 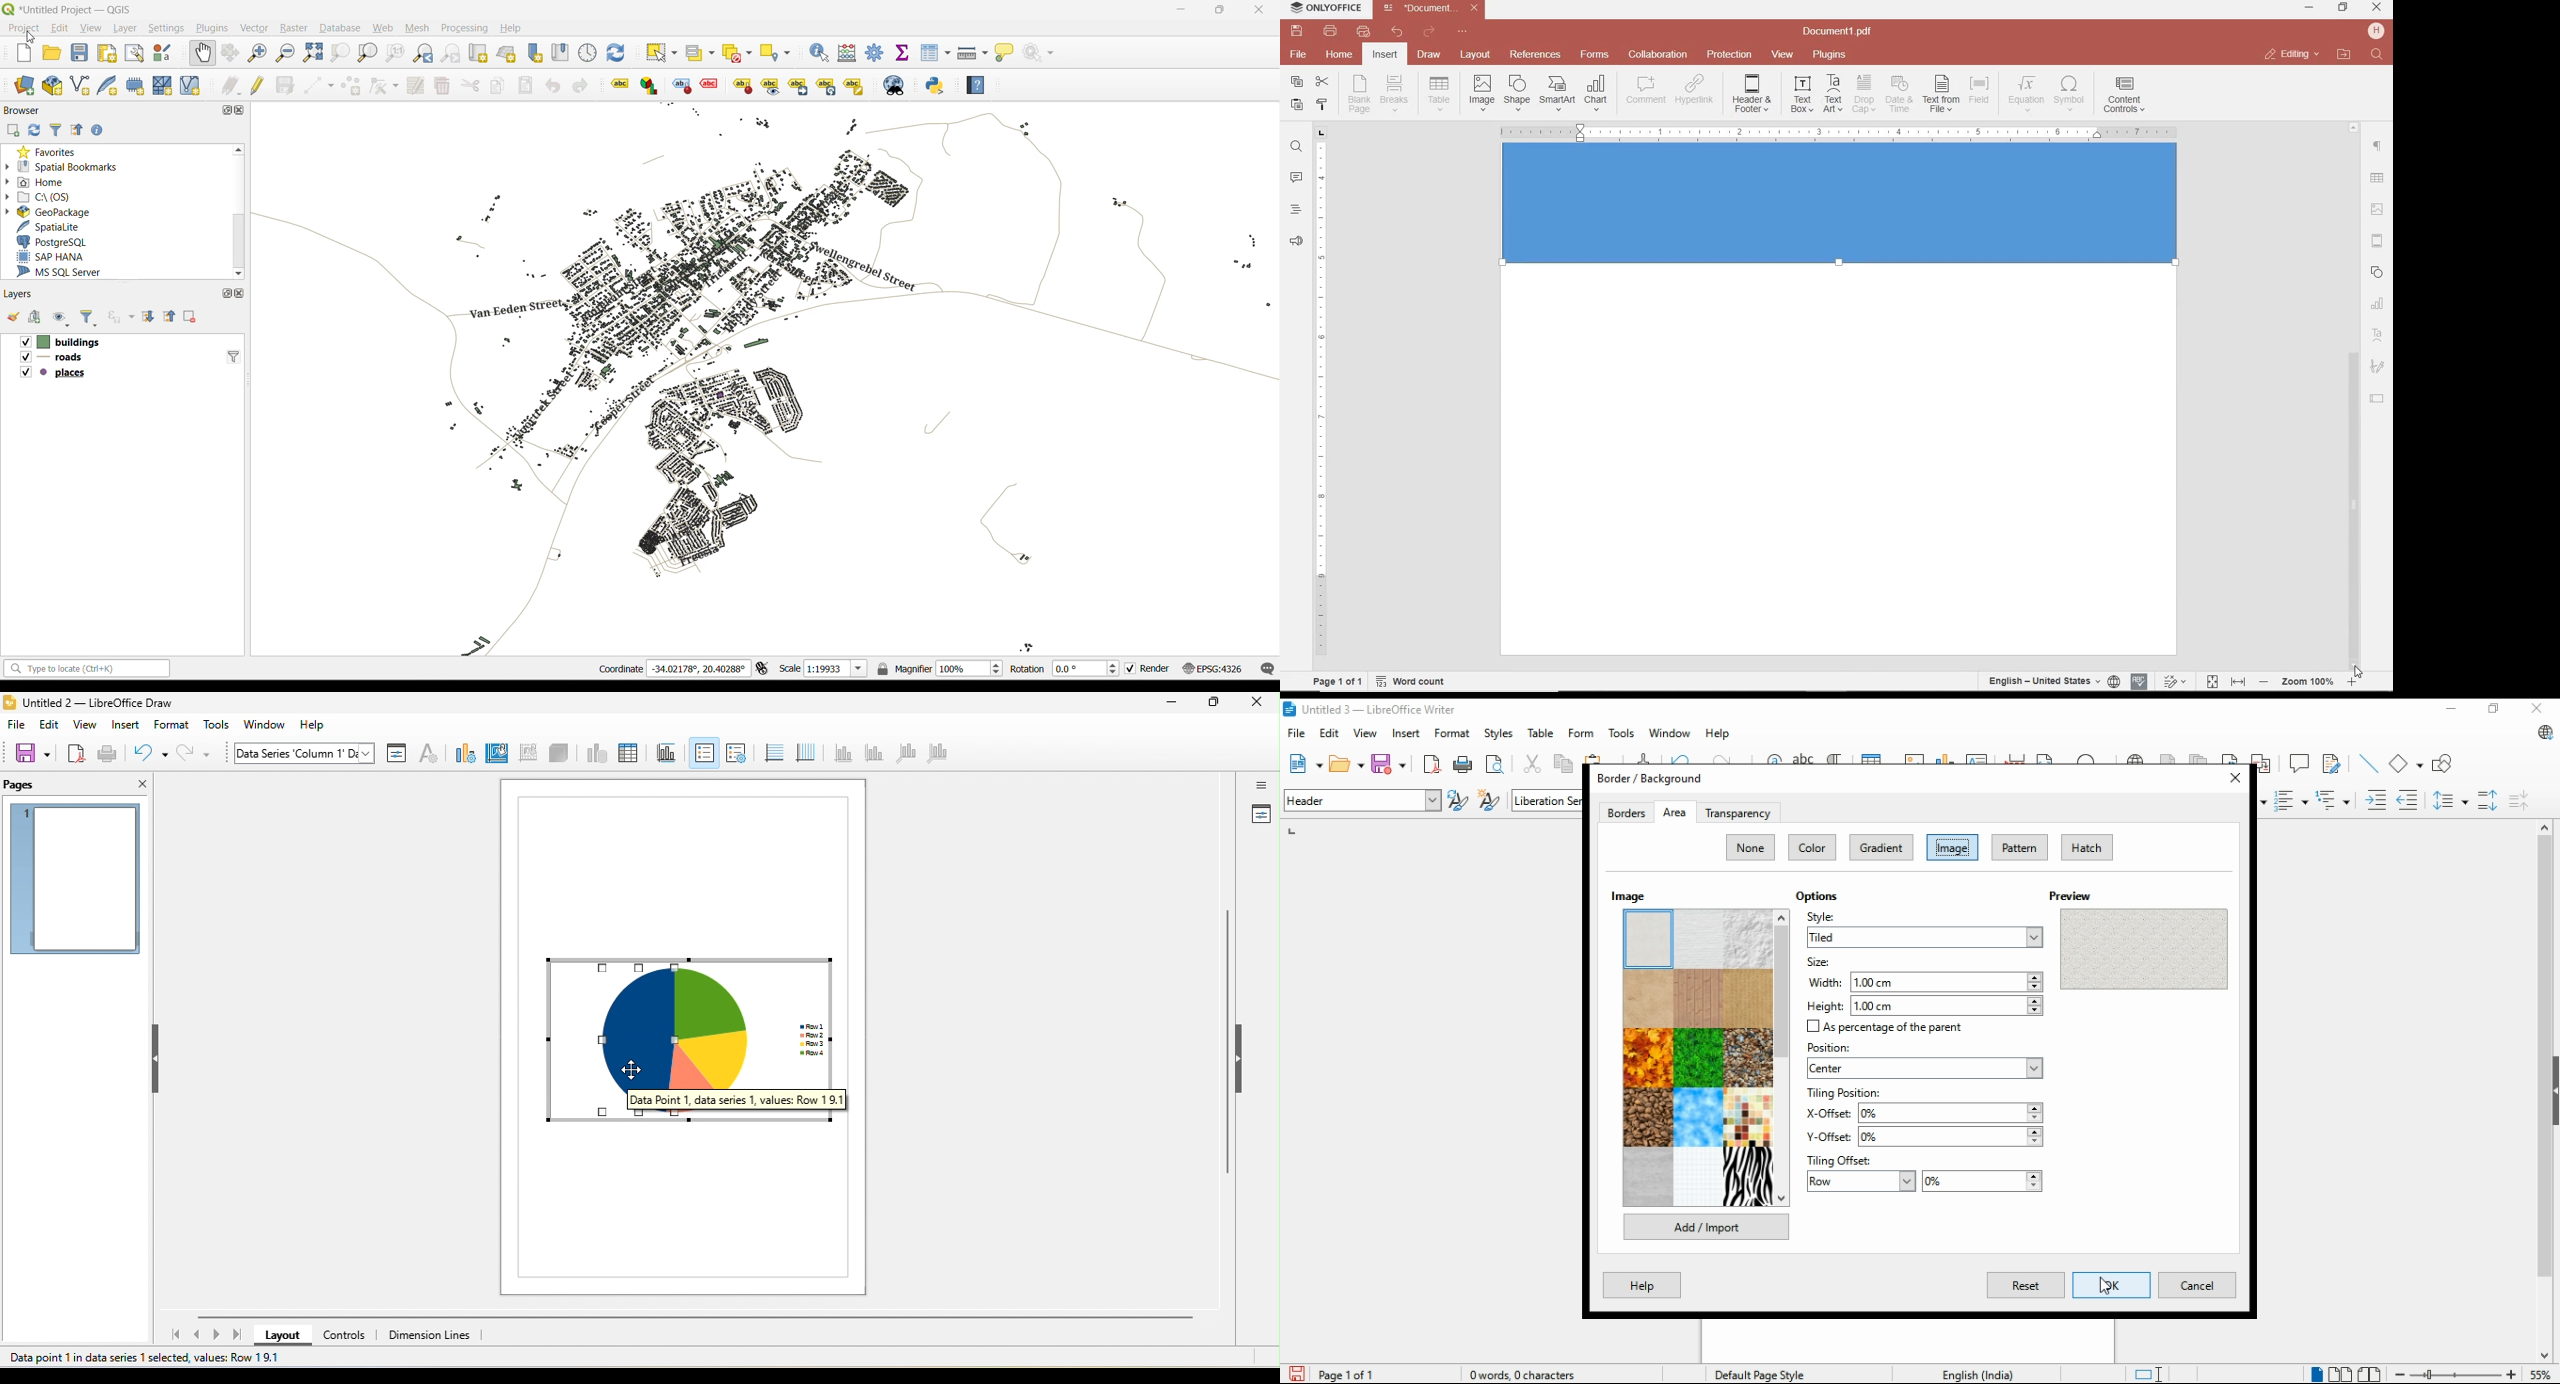 I want to click on redo, so click(x=197, y=754).